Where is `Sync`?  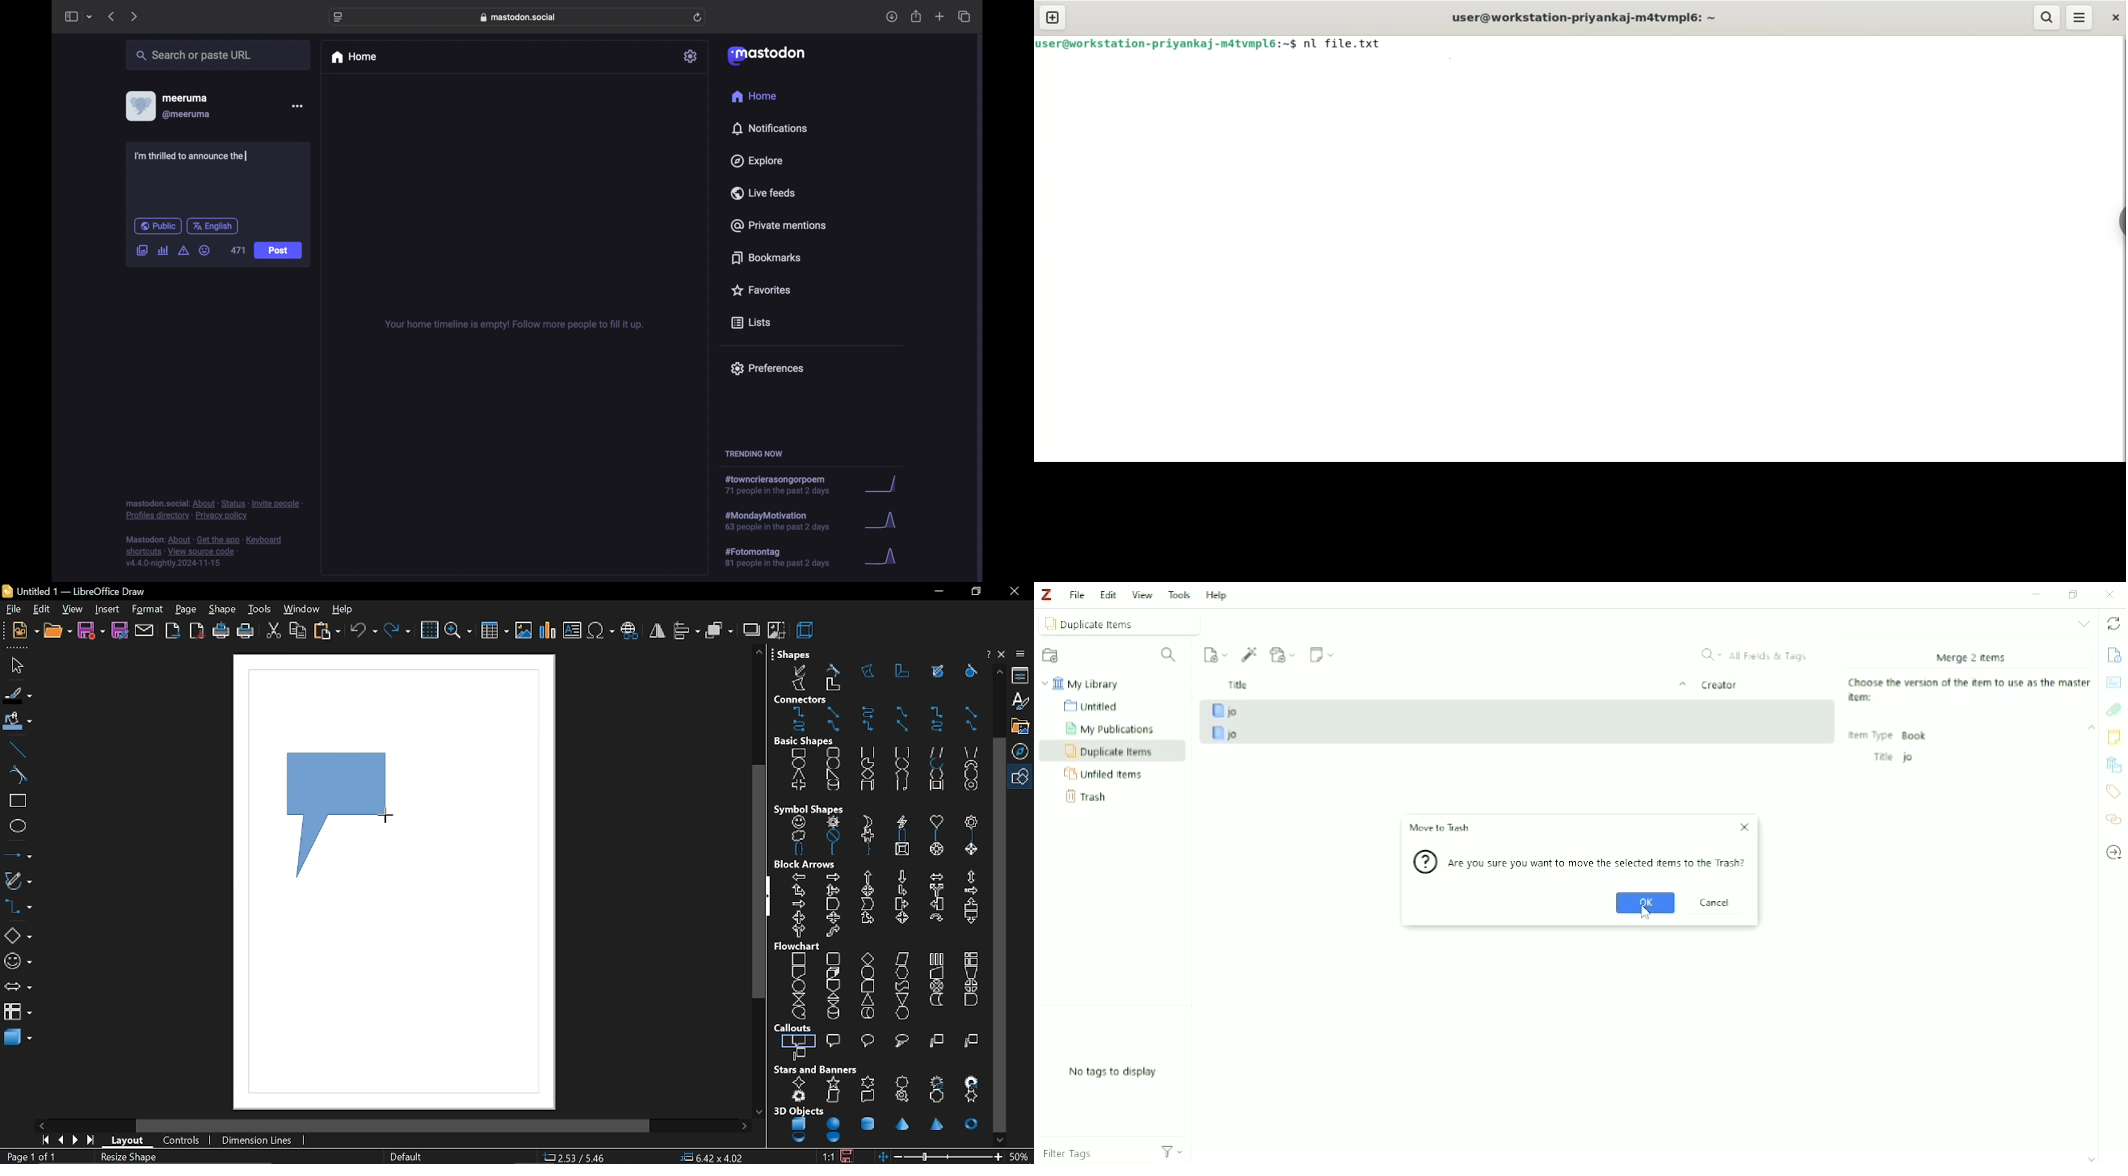
Sync is located at coordinates (2114, 624).